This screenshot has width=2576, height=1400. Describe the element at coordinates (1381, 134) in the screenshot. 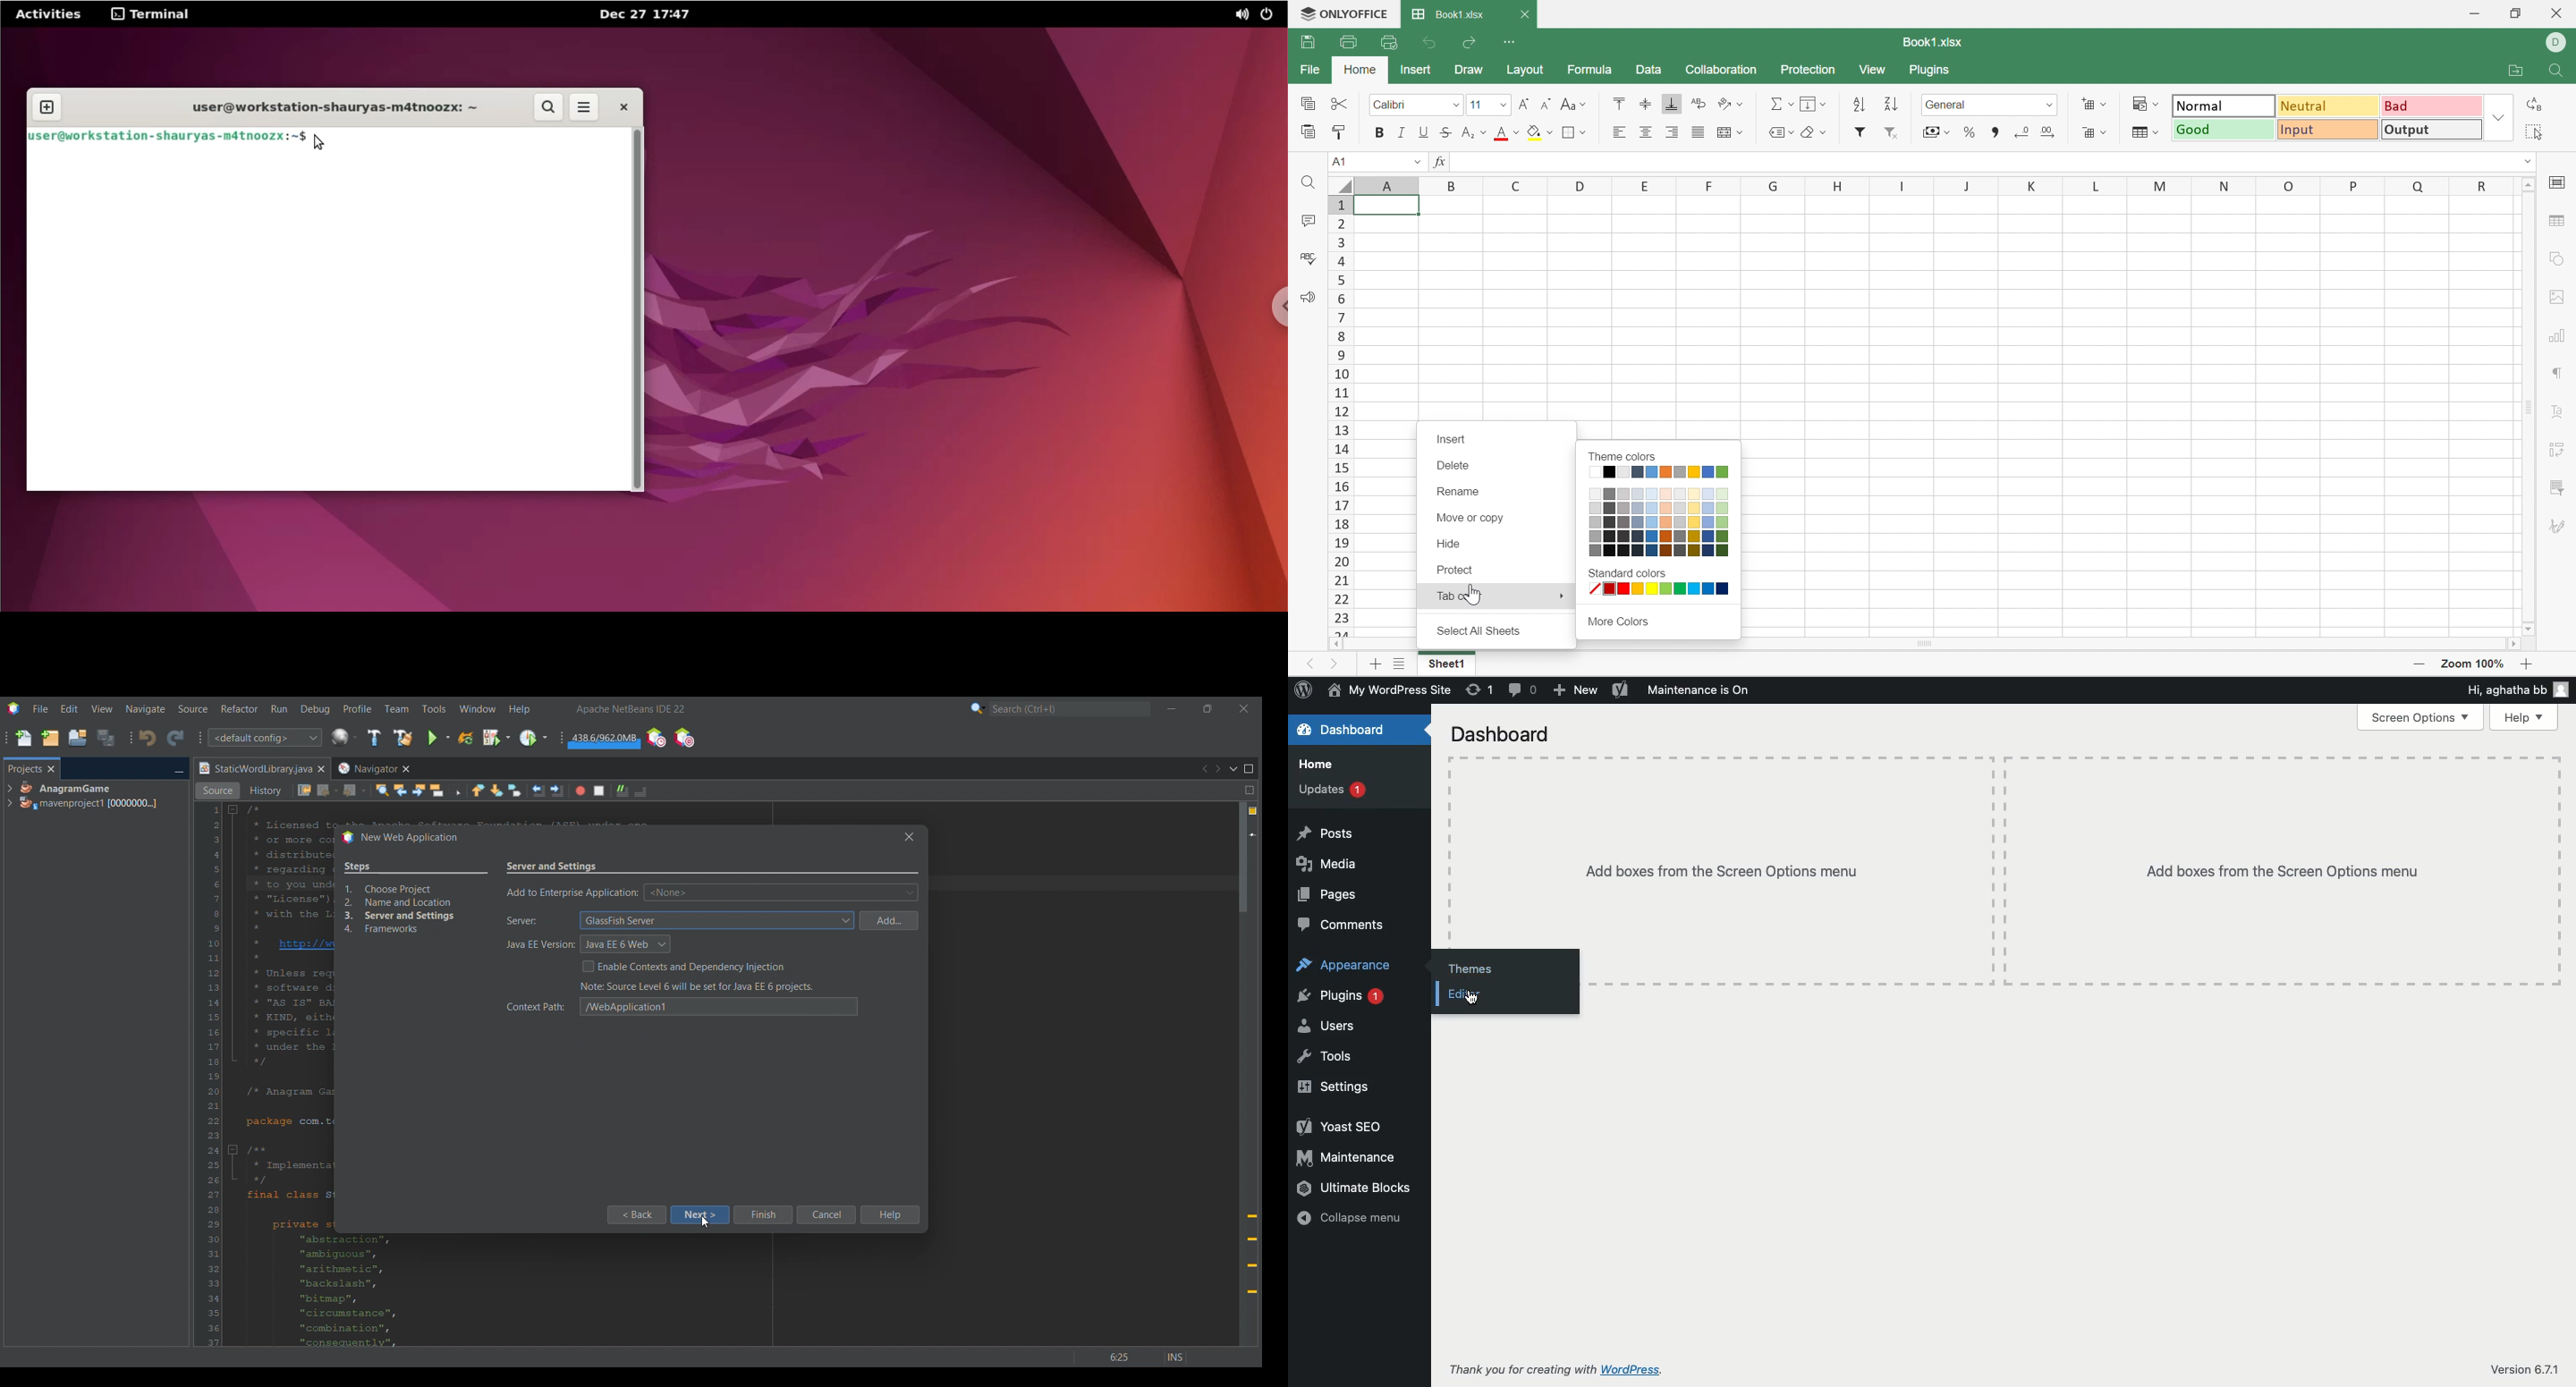

I see `bold` at that location.